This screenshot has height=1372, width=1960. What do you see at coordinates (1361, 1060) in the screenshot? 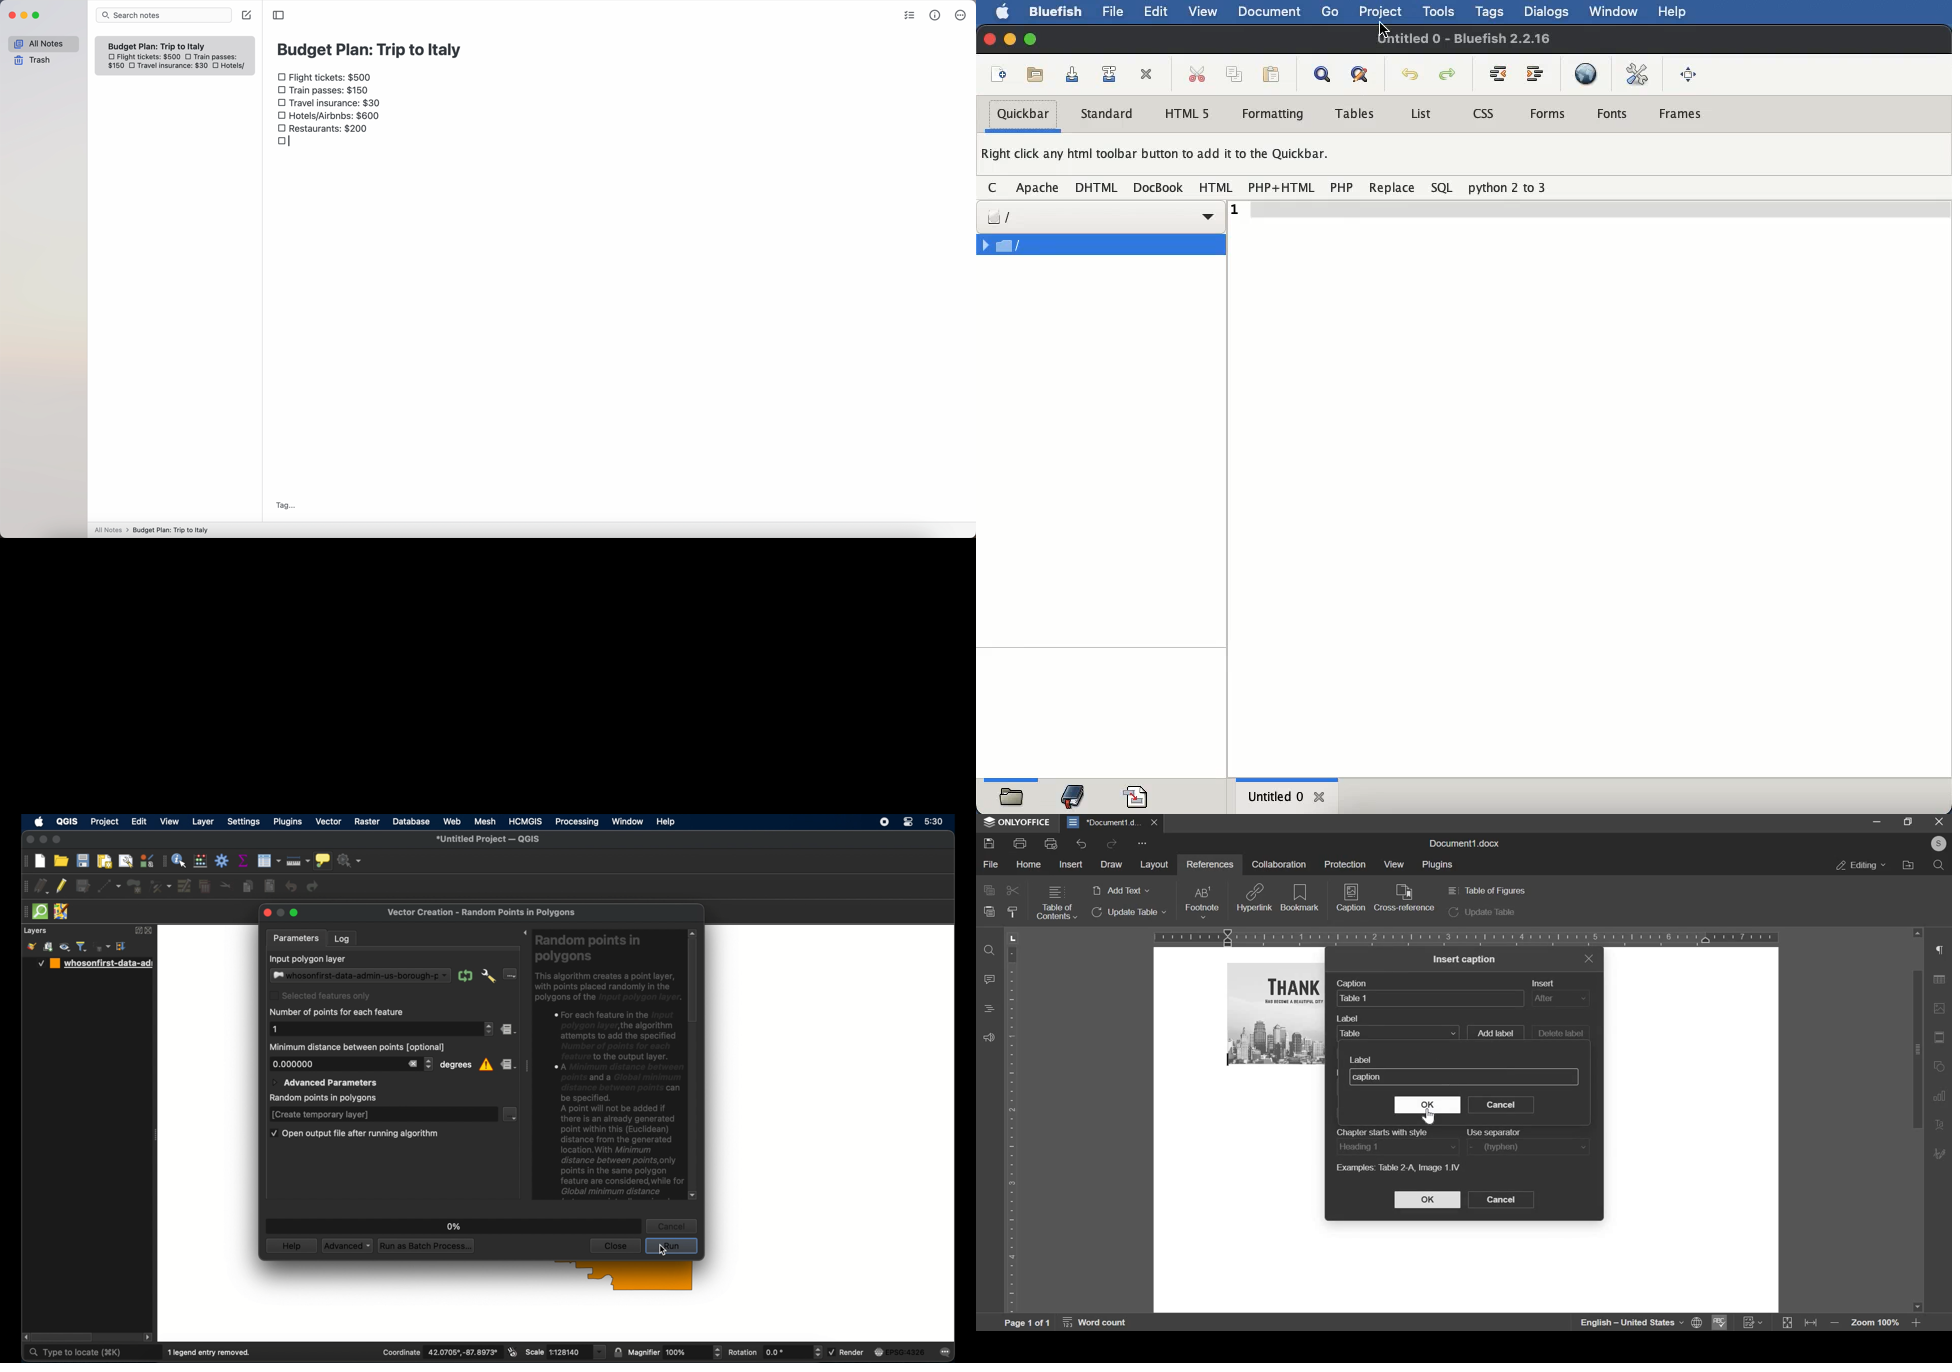
I see `Label` at bounding box center [1361, 1060].